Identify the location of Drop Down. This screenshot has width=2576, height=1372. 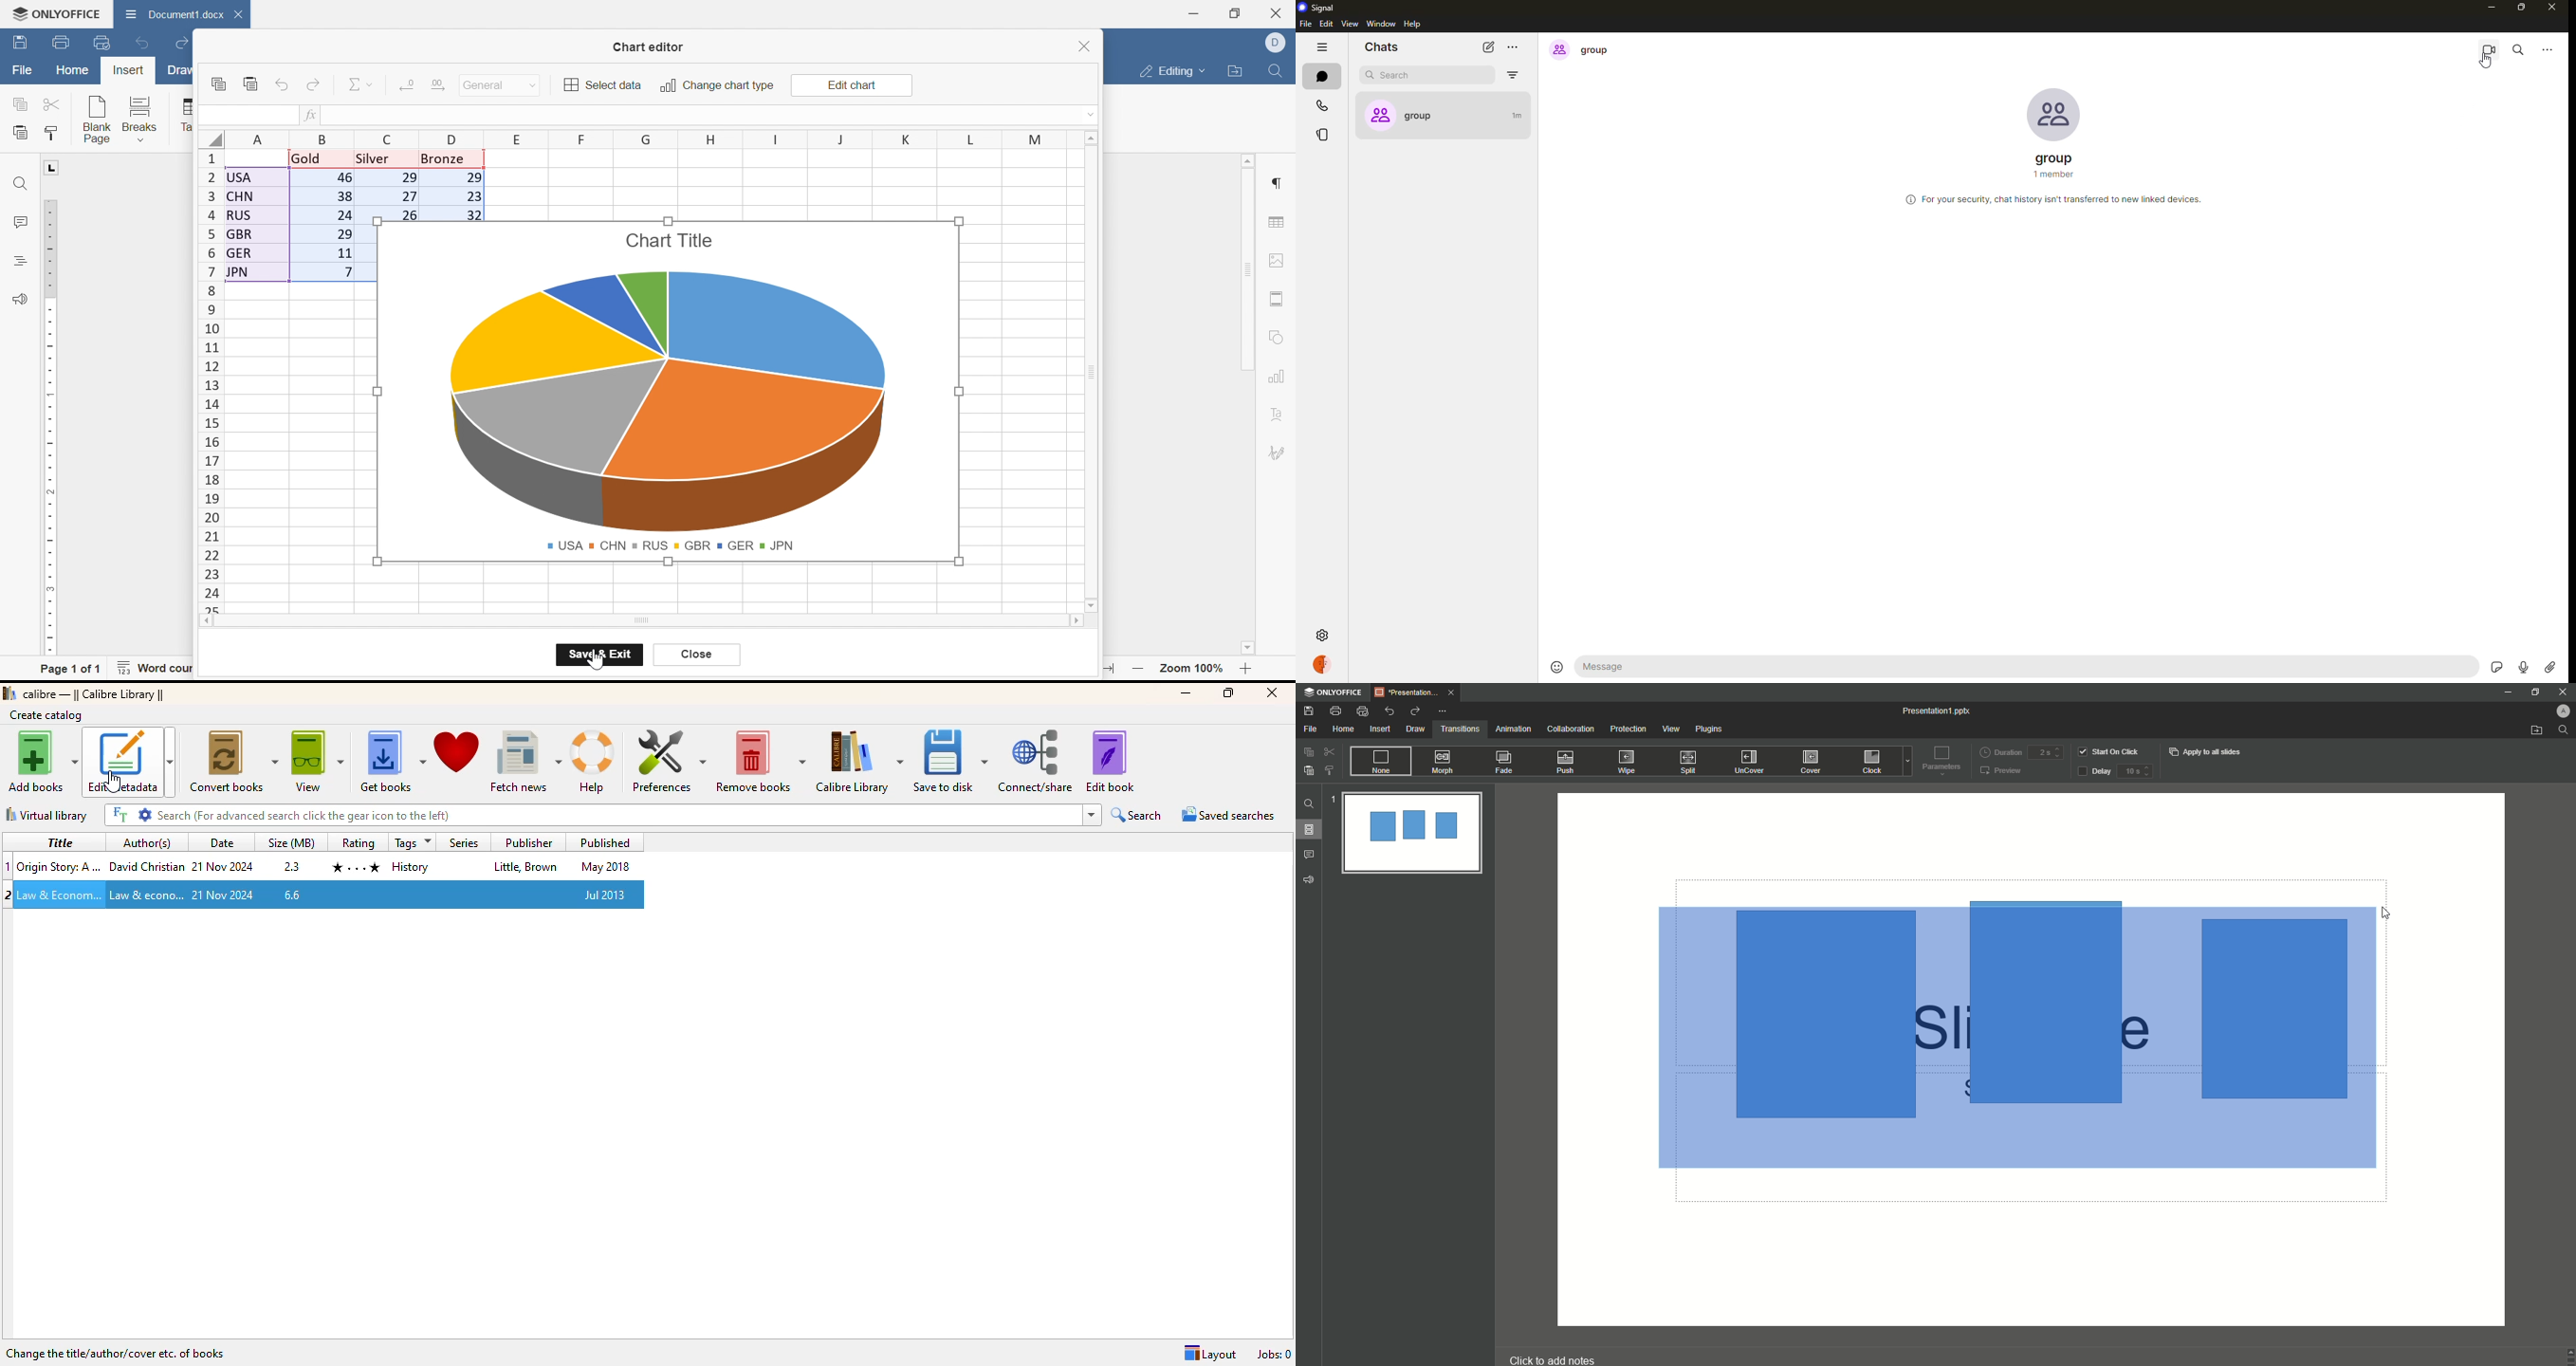
(1205, 72).